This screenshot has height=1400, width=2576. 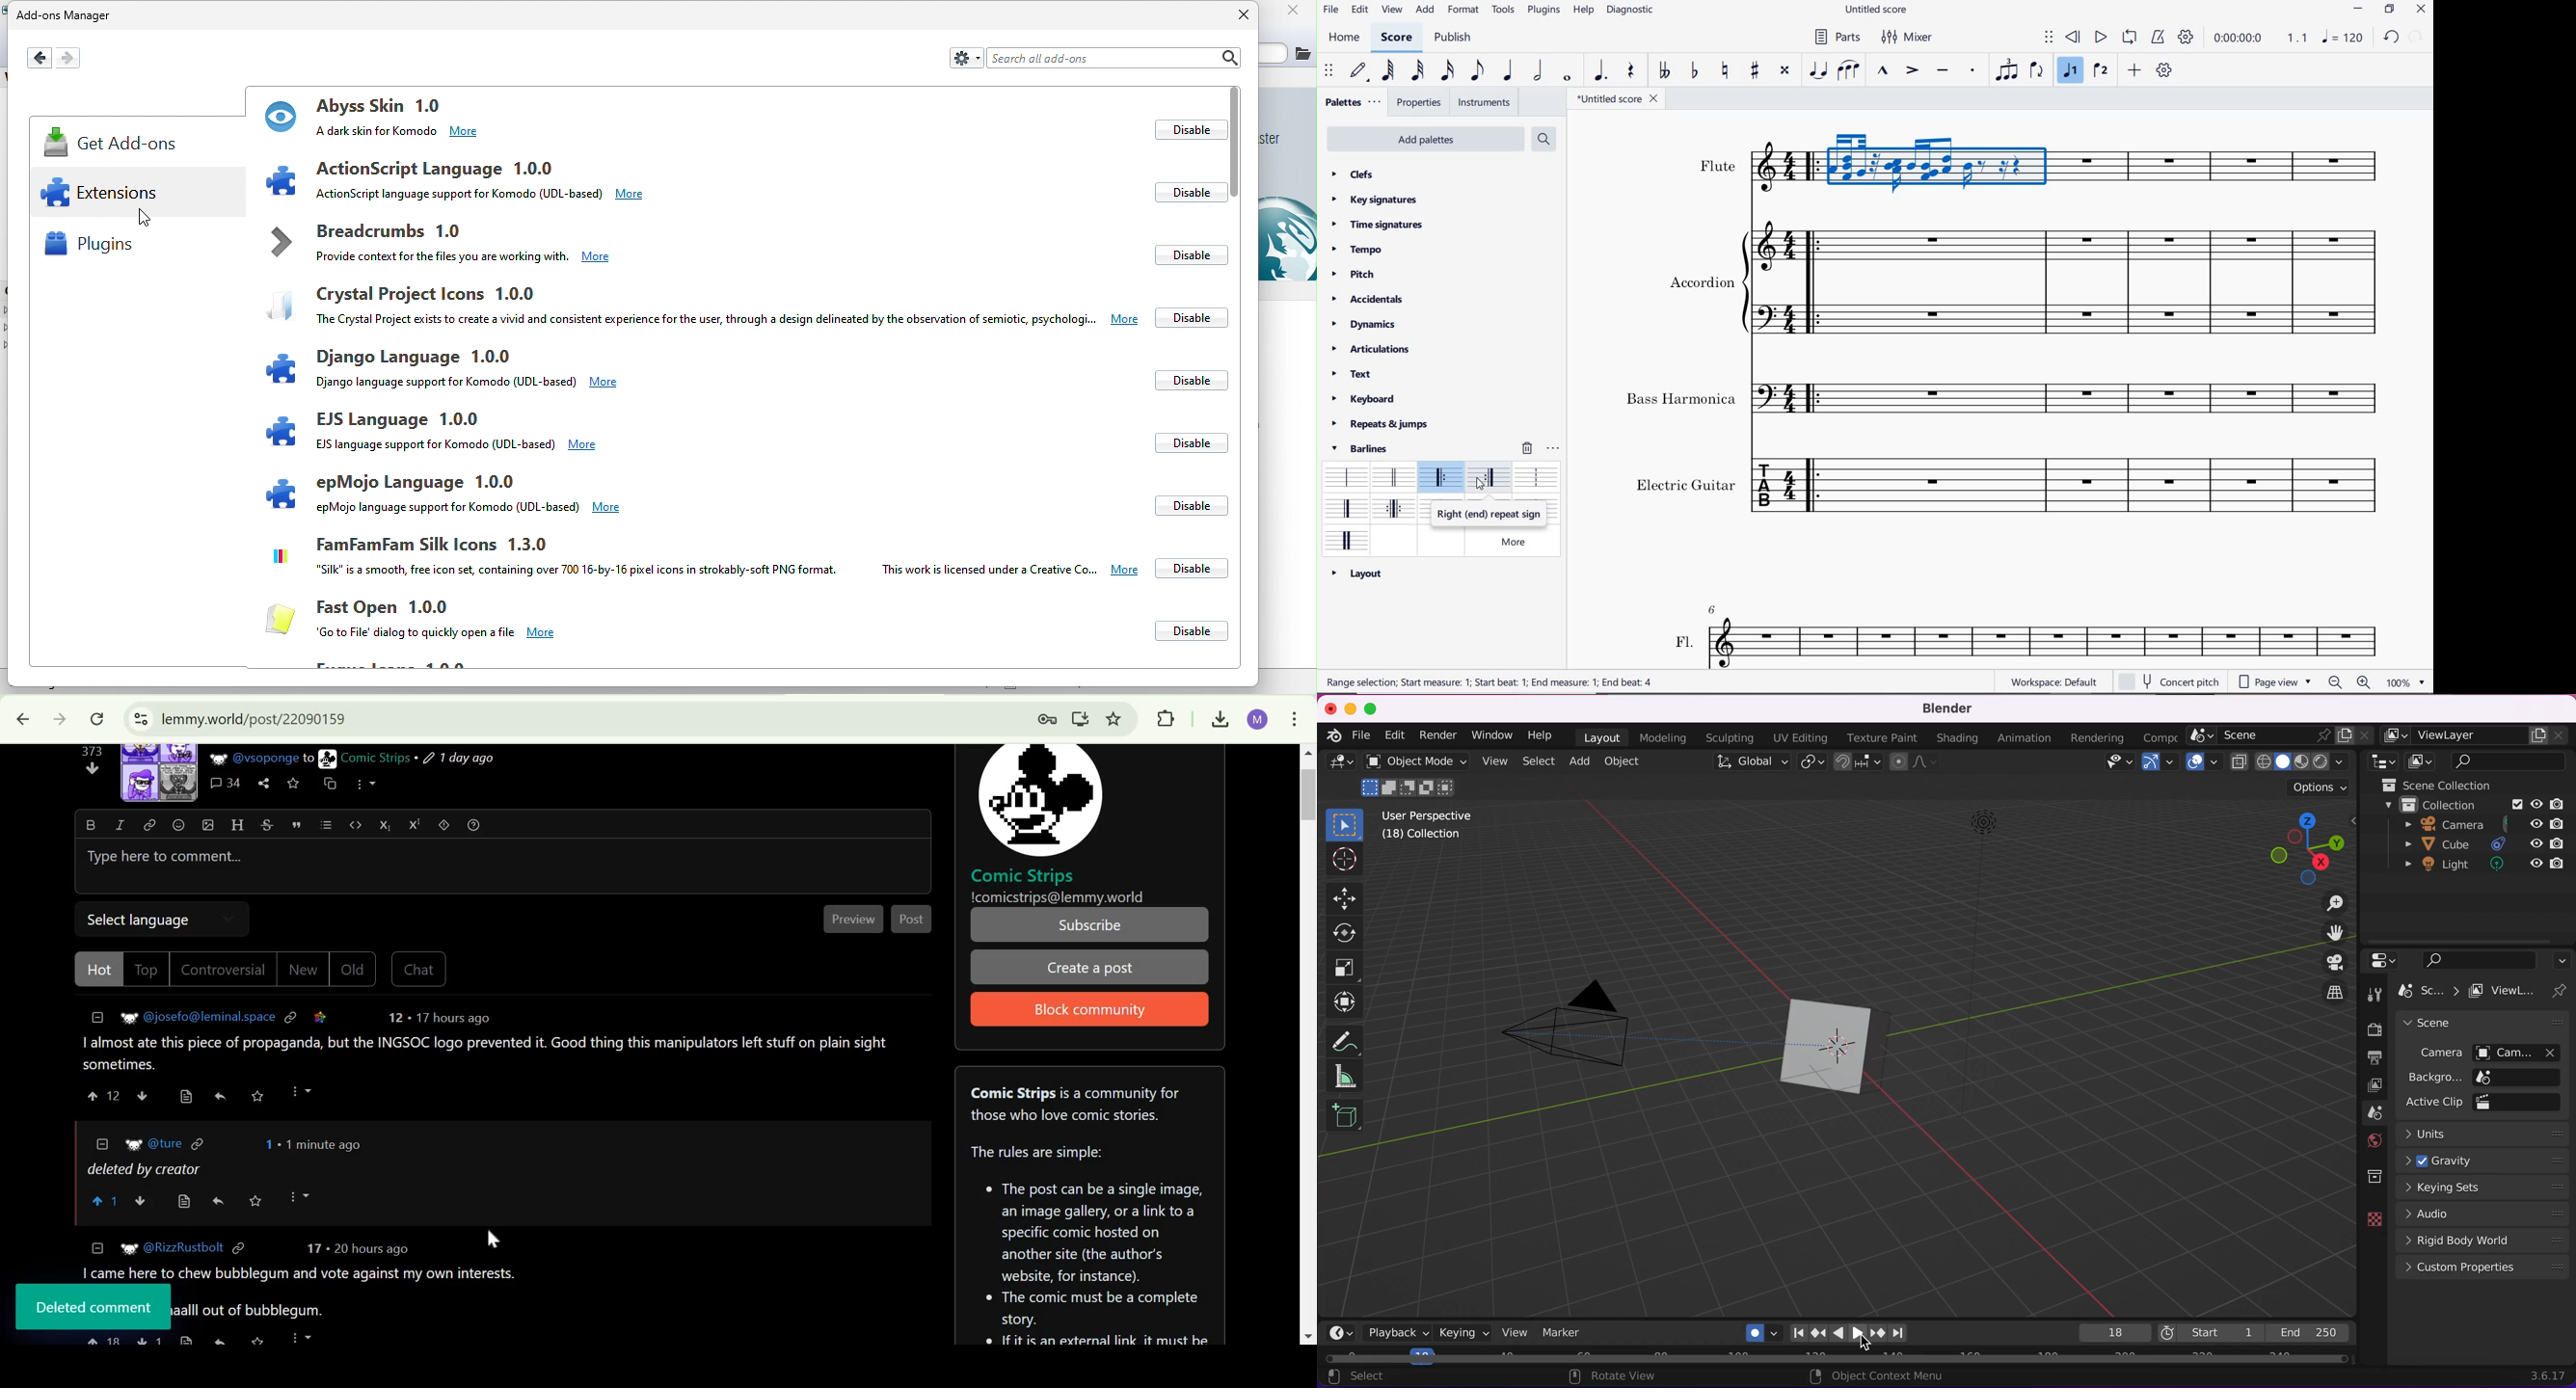 What do you see at coordinates (305, 1197) in the screenshot?
I see `more options` at bounding box center [305, 1197].